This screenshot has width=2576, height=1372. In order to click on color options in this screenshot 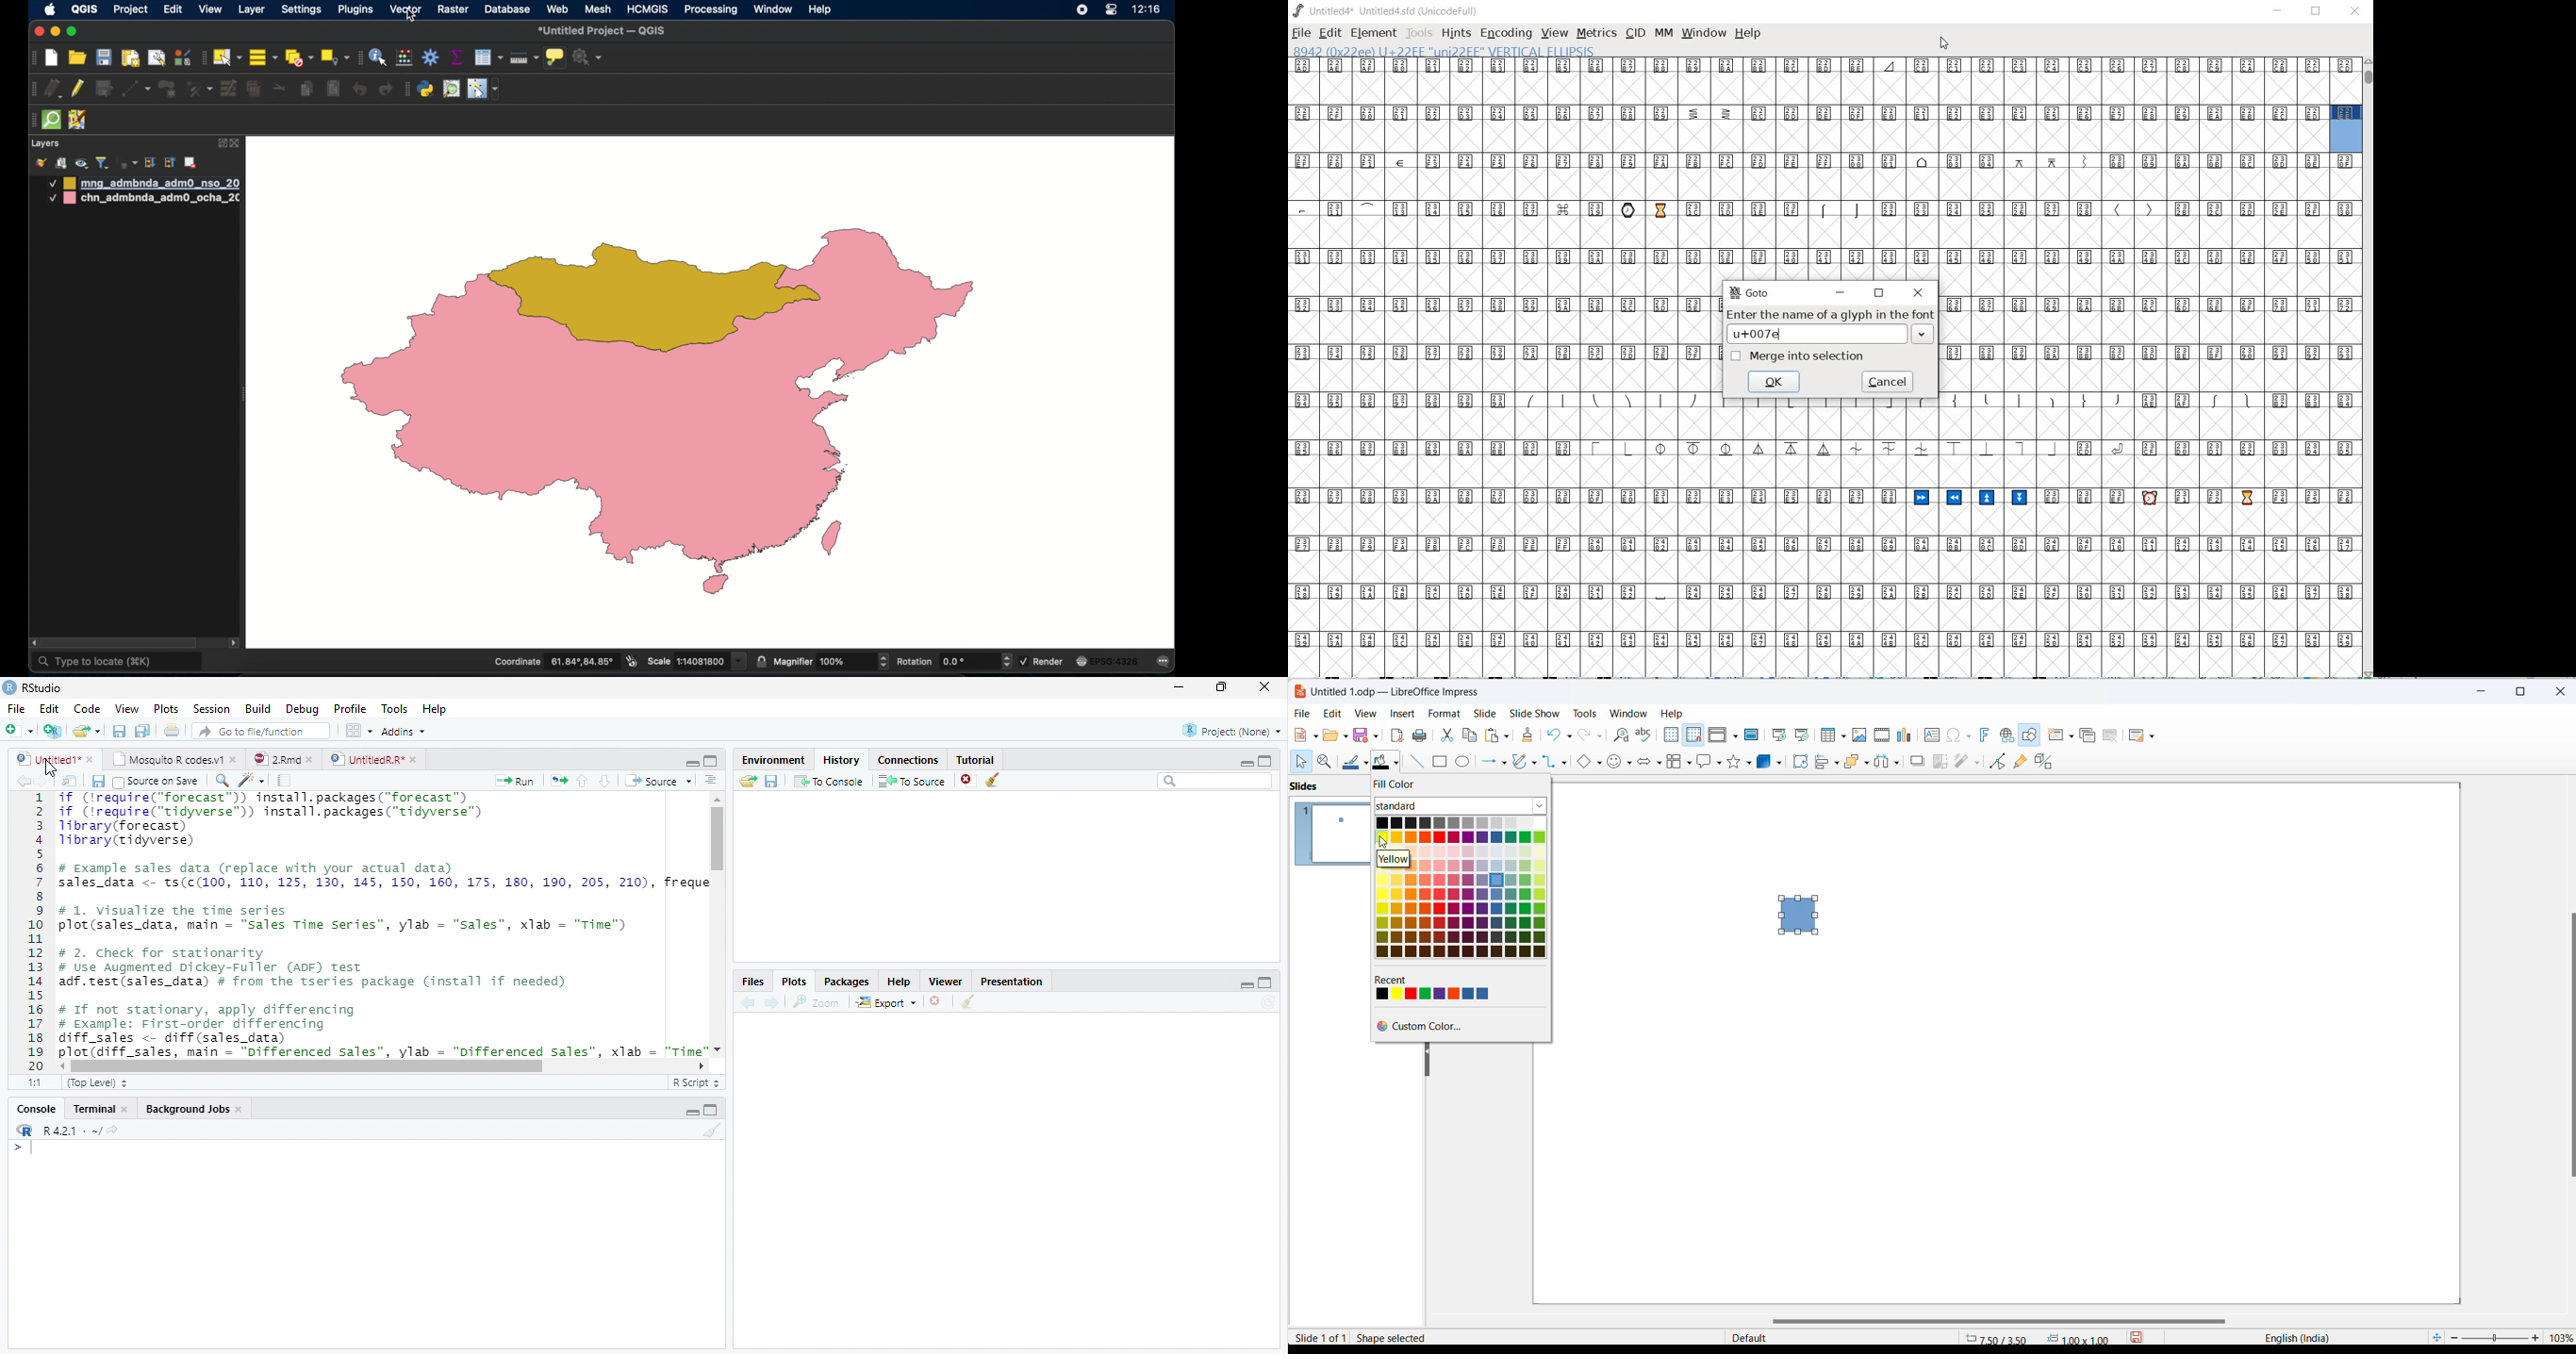, I will do `click(1463, 888)`.